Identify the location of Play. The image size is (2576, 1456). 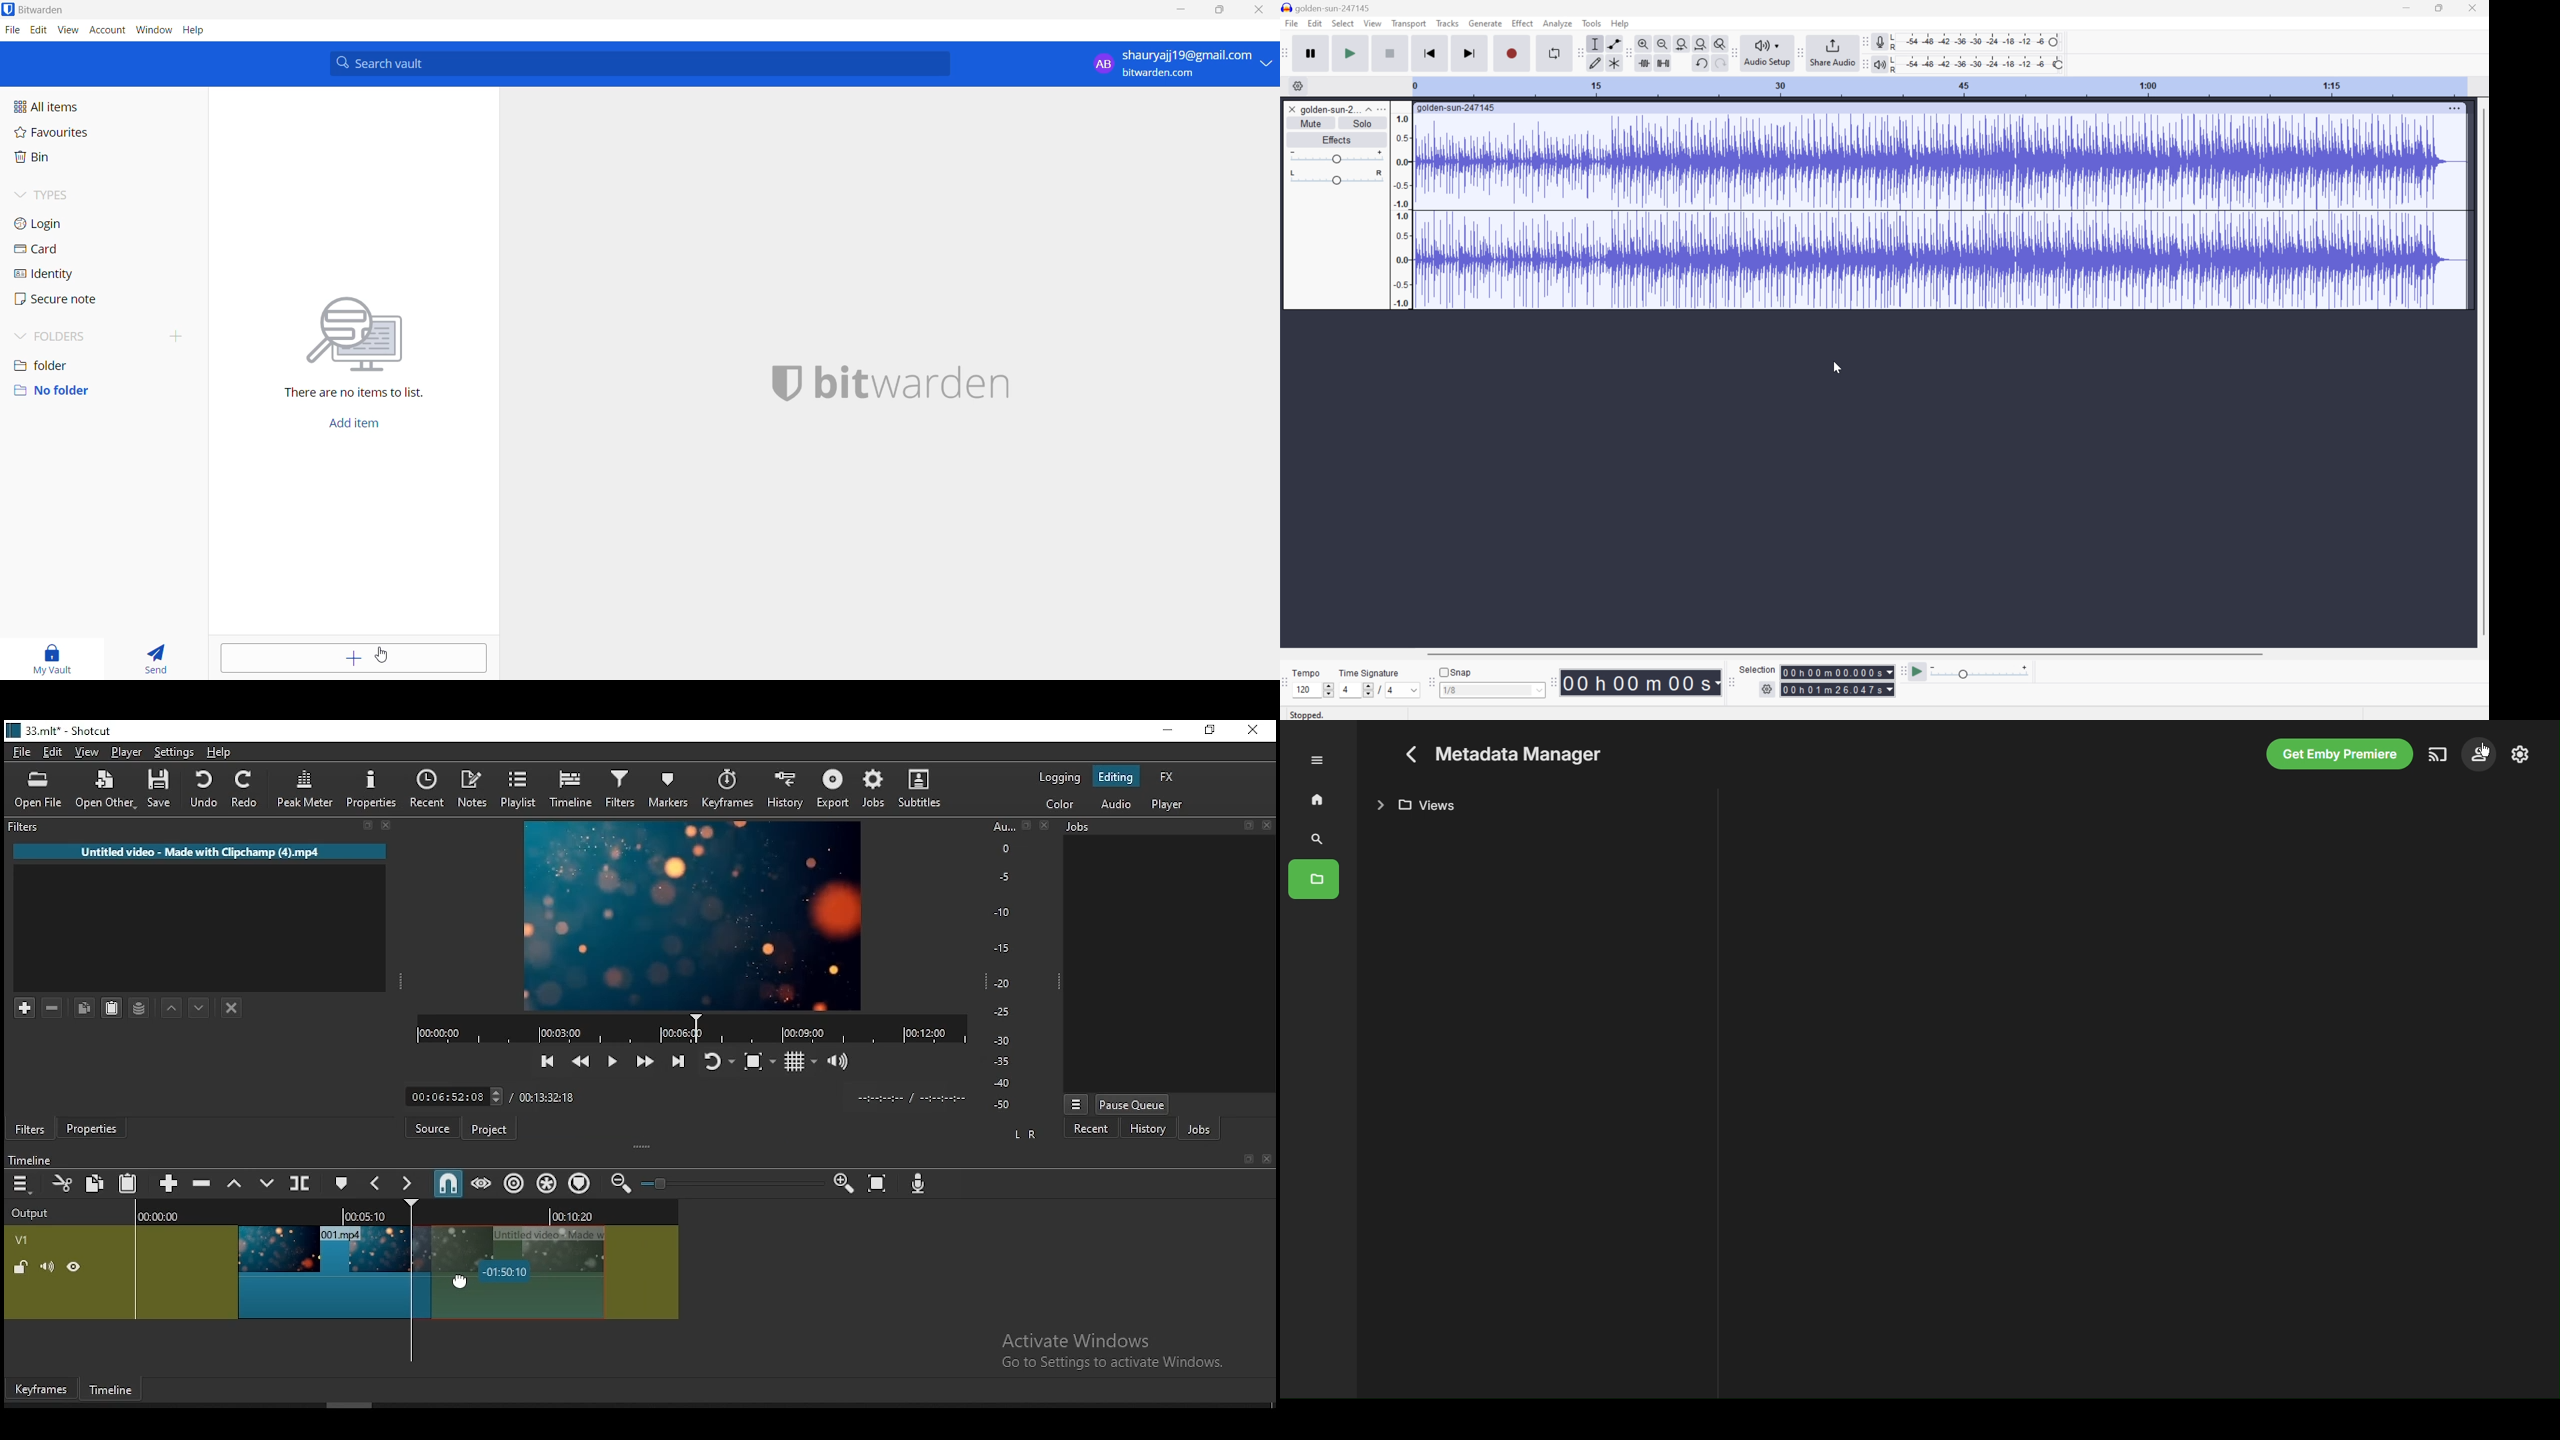
(1350, 52).